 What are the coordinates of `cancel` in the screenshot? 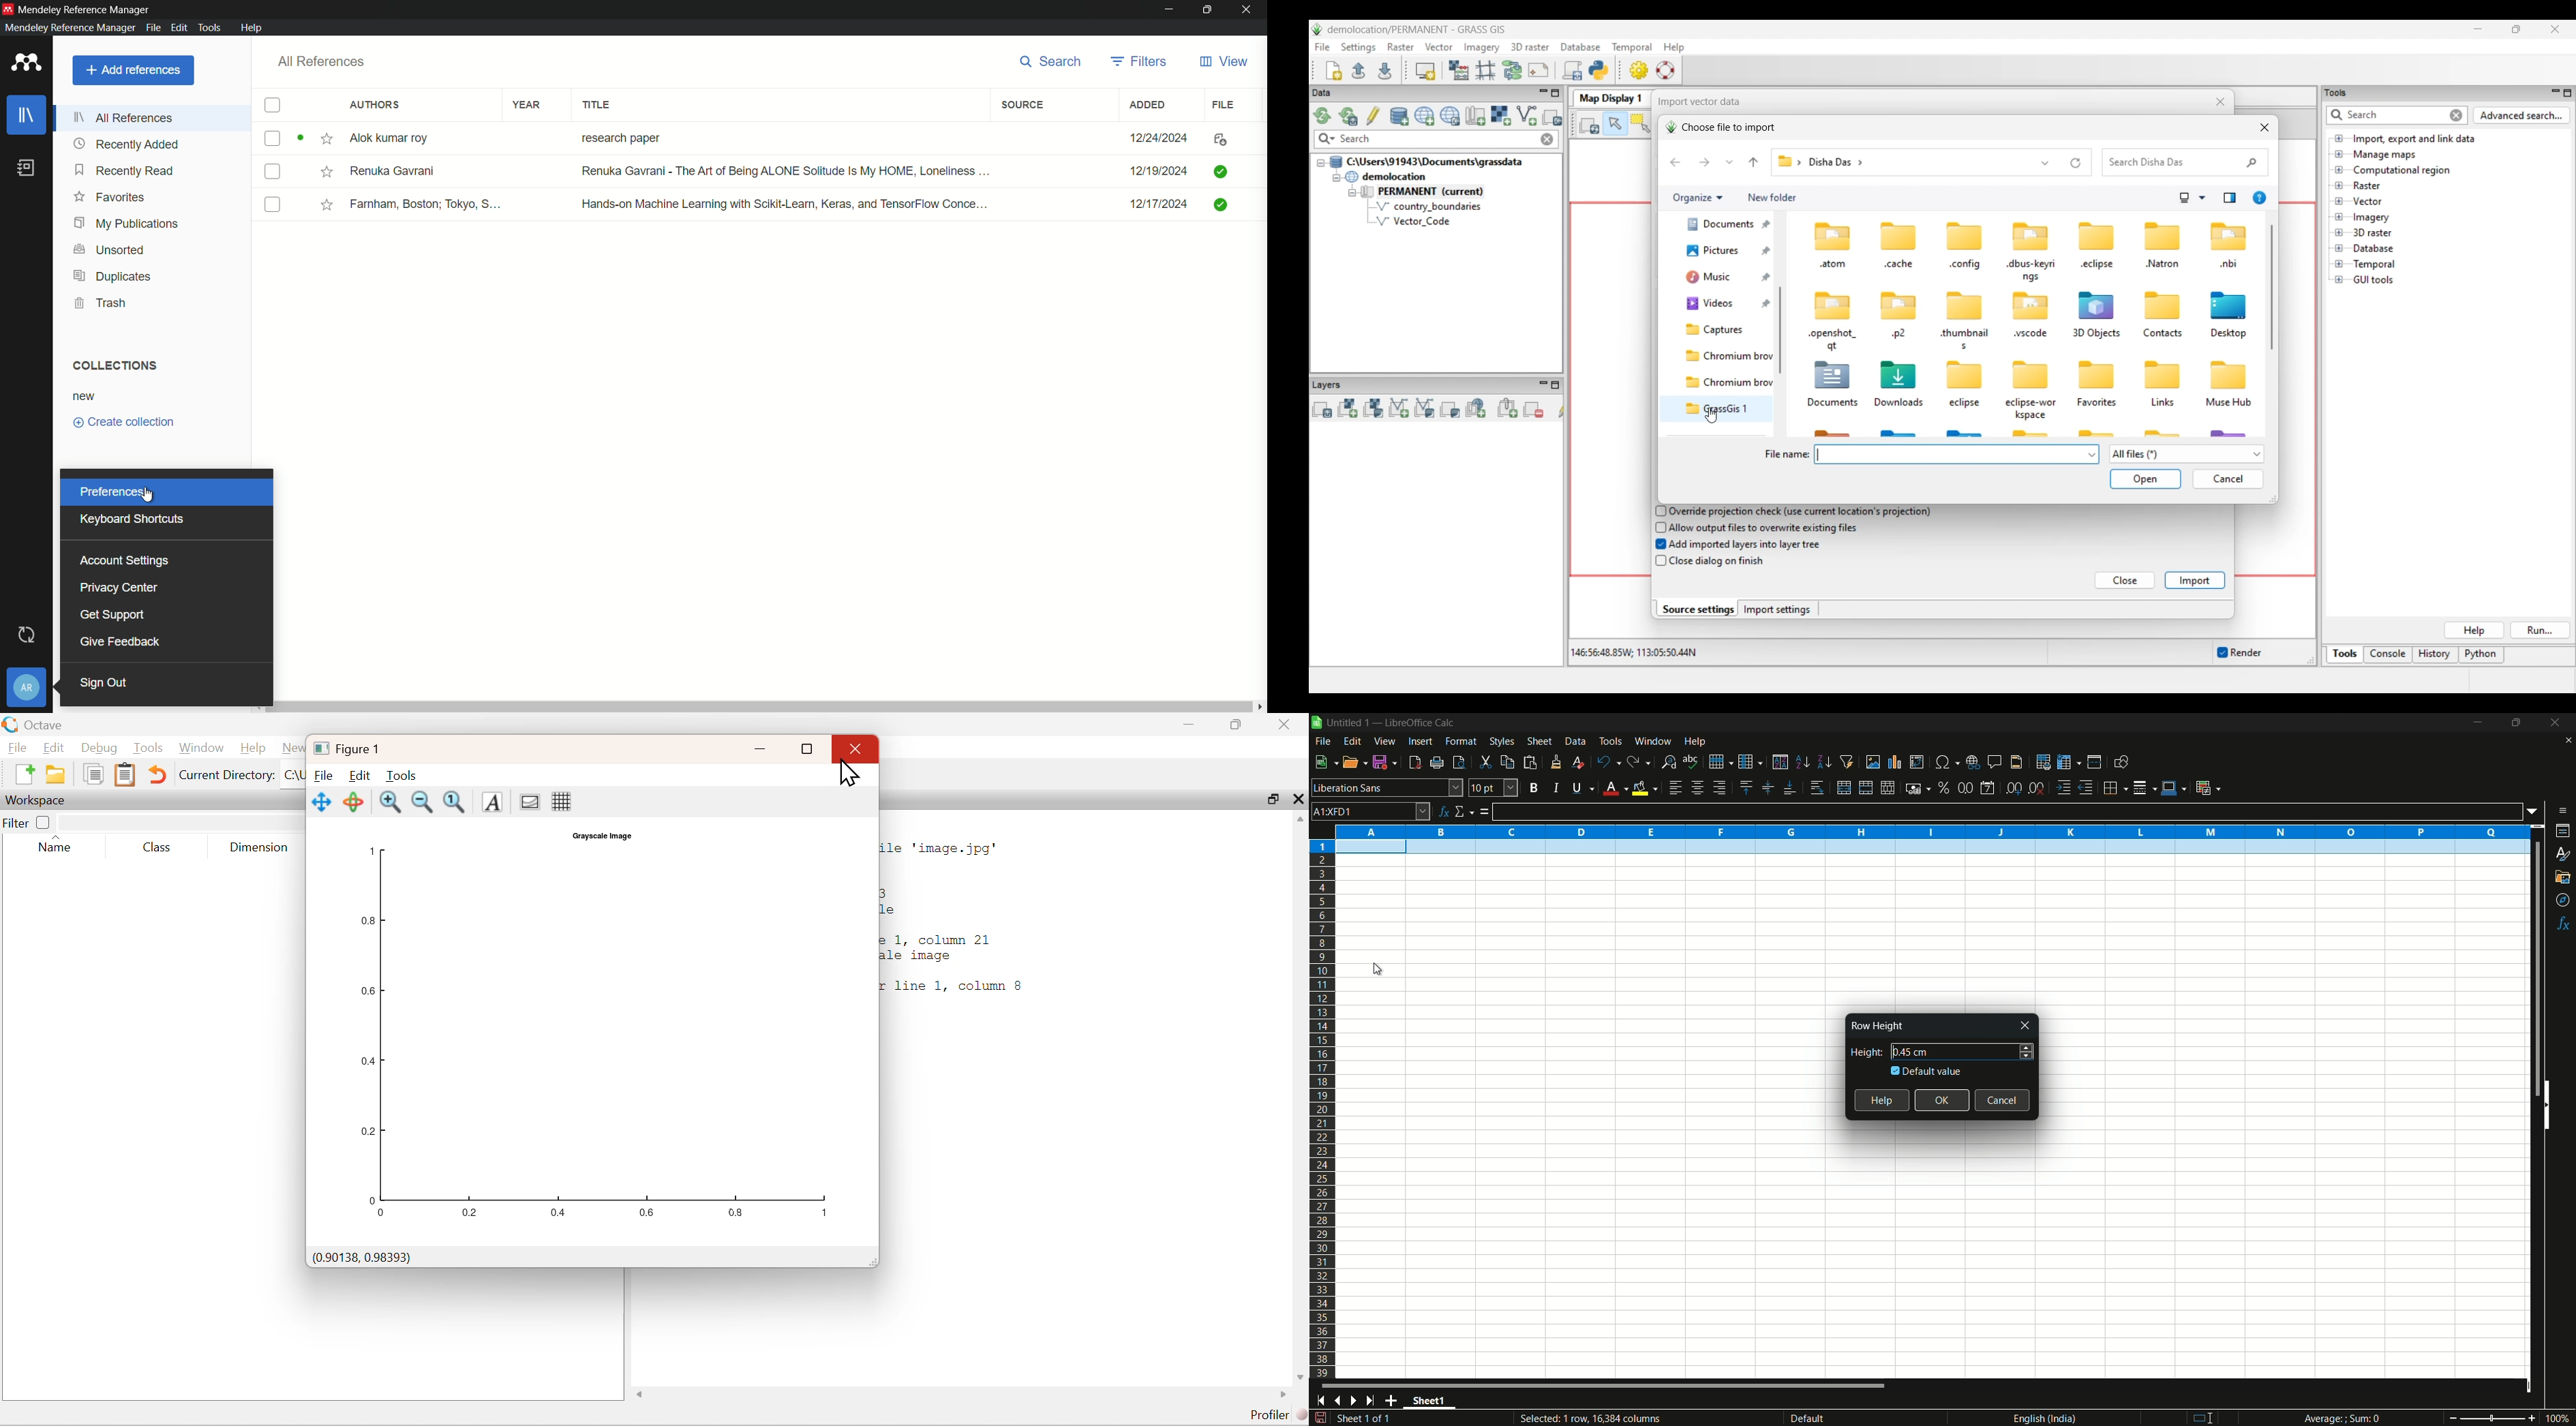 It's located at (2003, 1100).